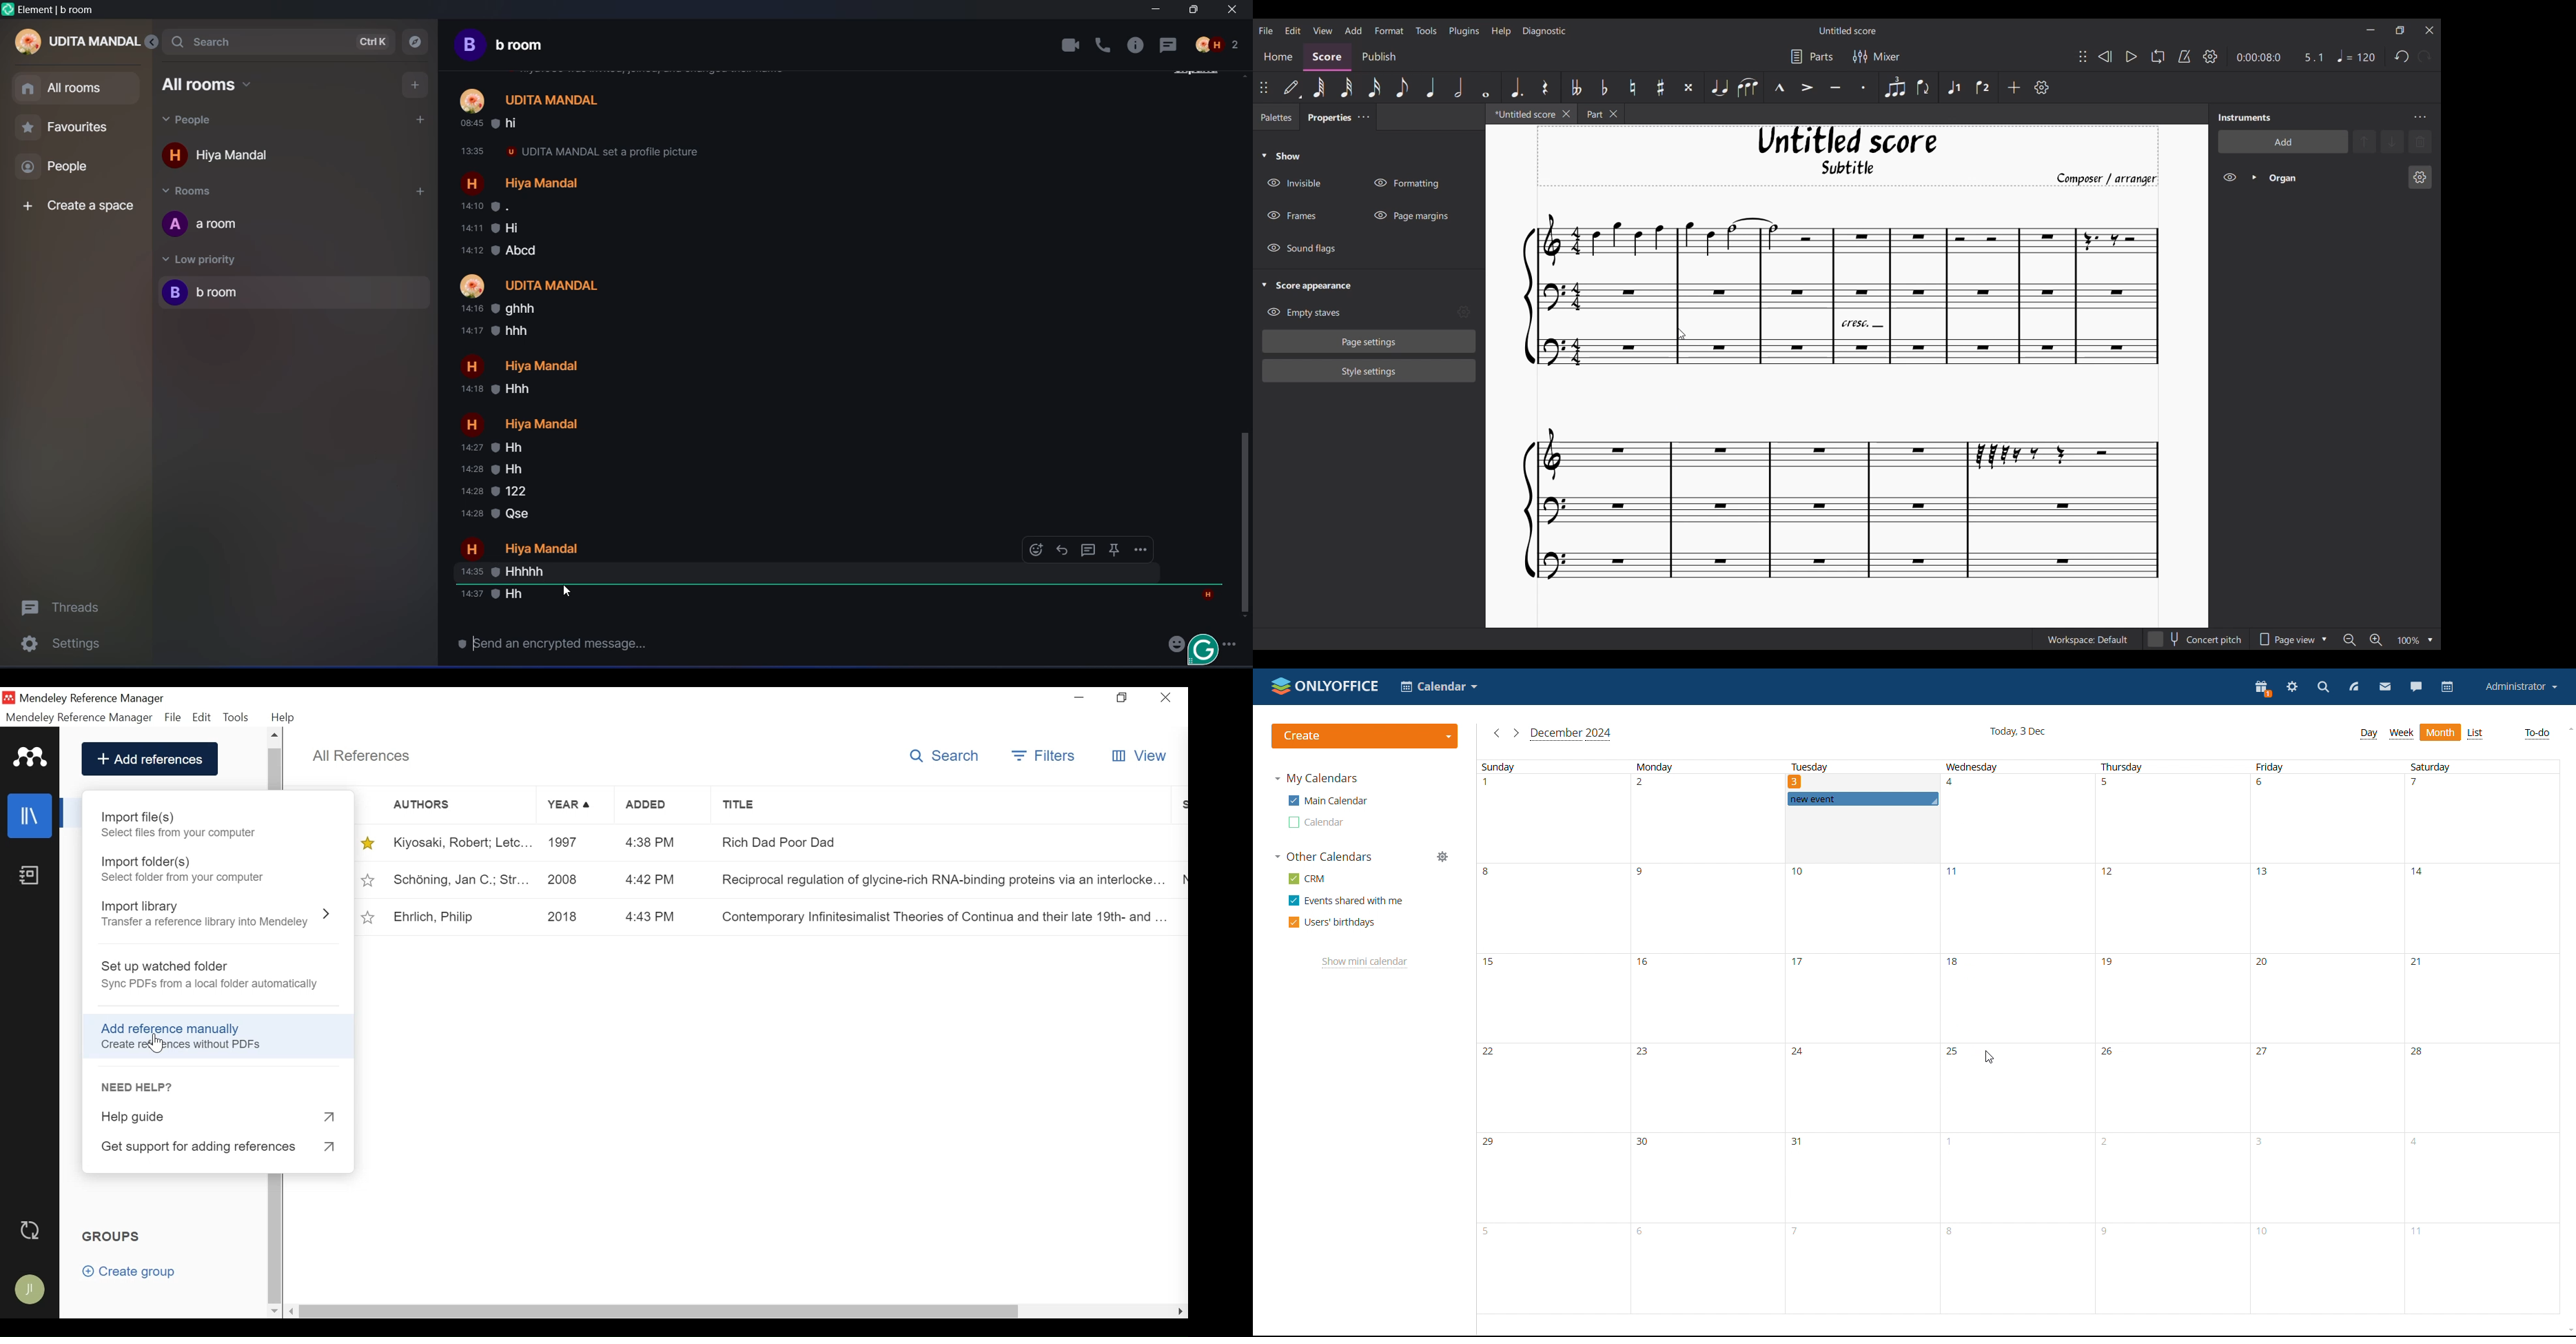 The width and height of the screenshot is (2576, 1344). I want to click on Restore, so click(1121, 698).